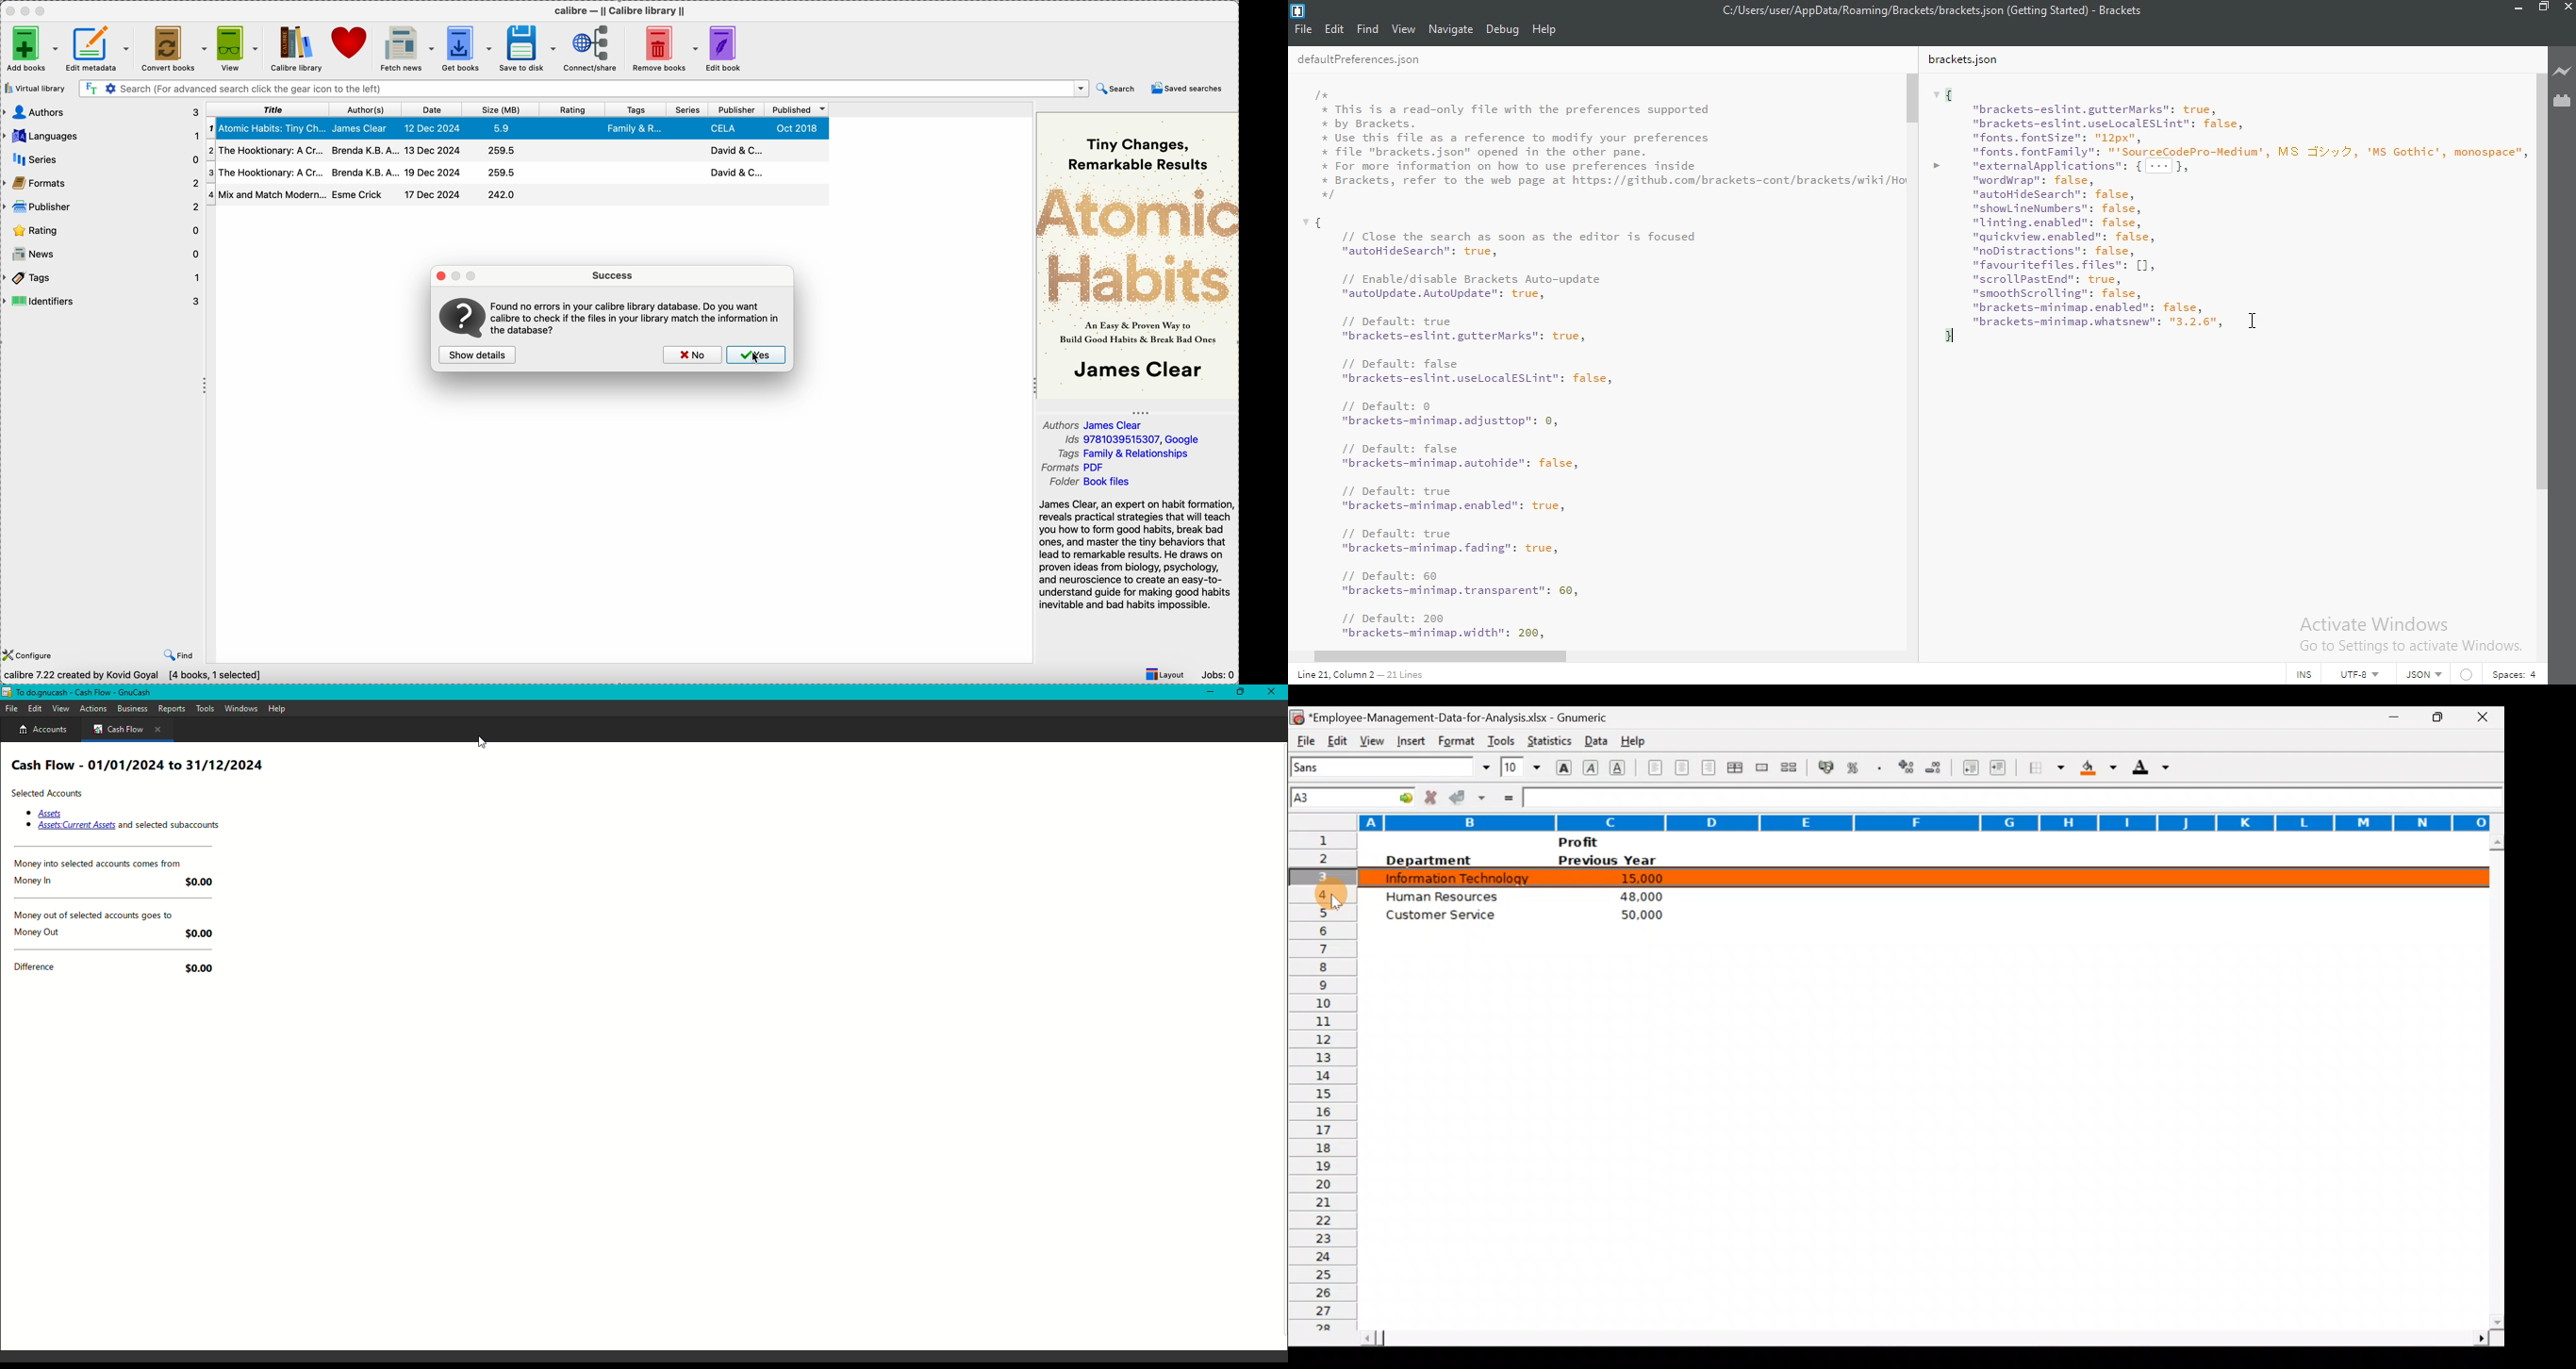  What do you see at coordinates (2410, 633) in the screenshot?
I see `Activate Windows
Go to Settings to activate Windows.` at bounding box center [2410, 633].